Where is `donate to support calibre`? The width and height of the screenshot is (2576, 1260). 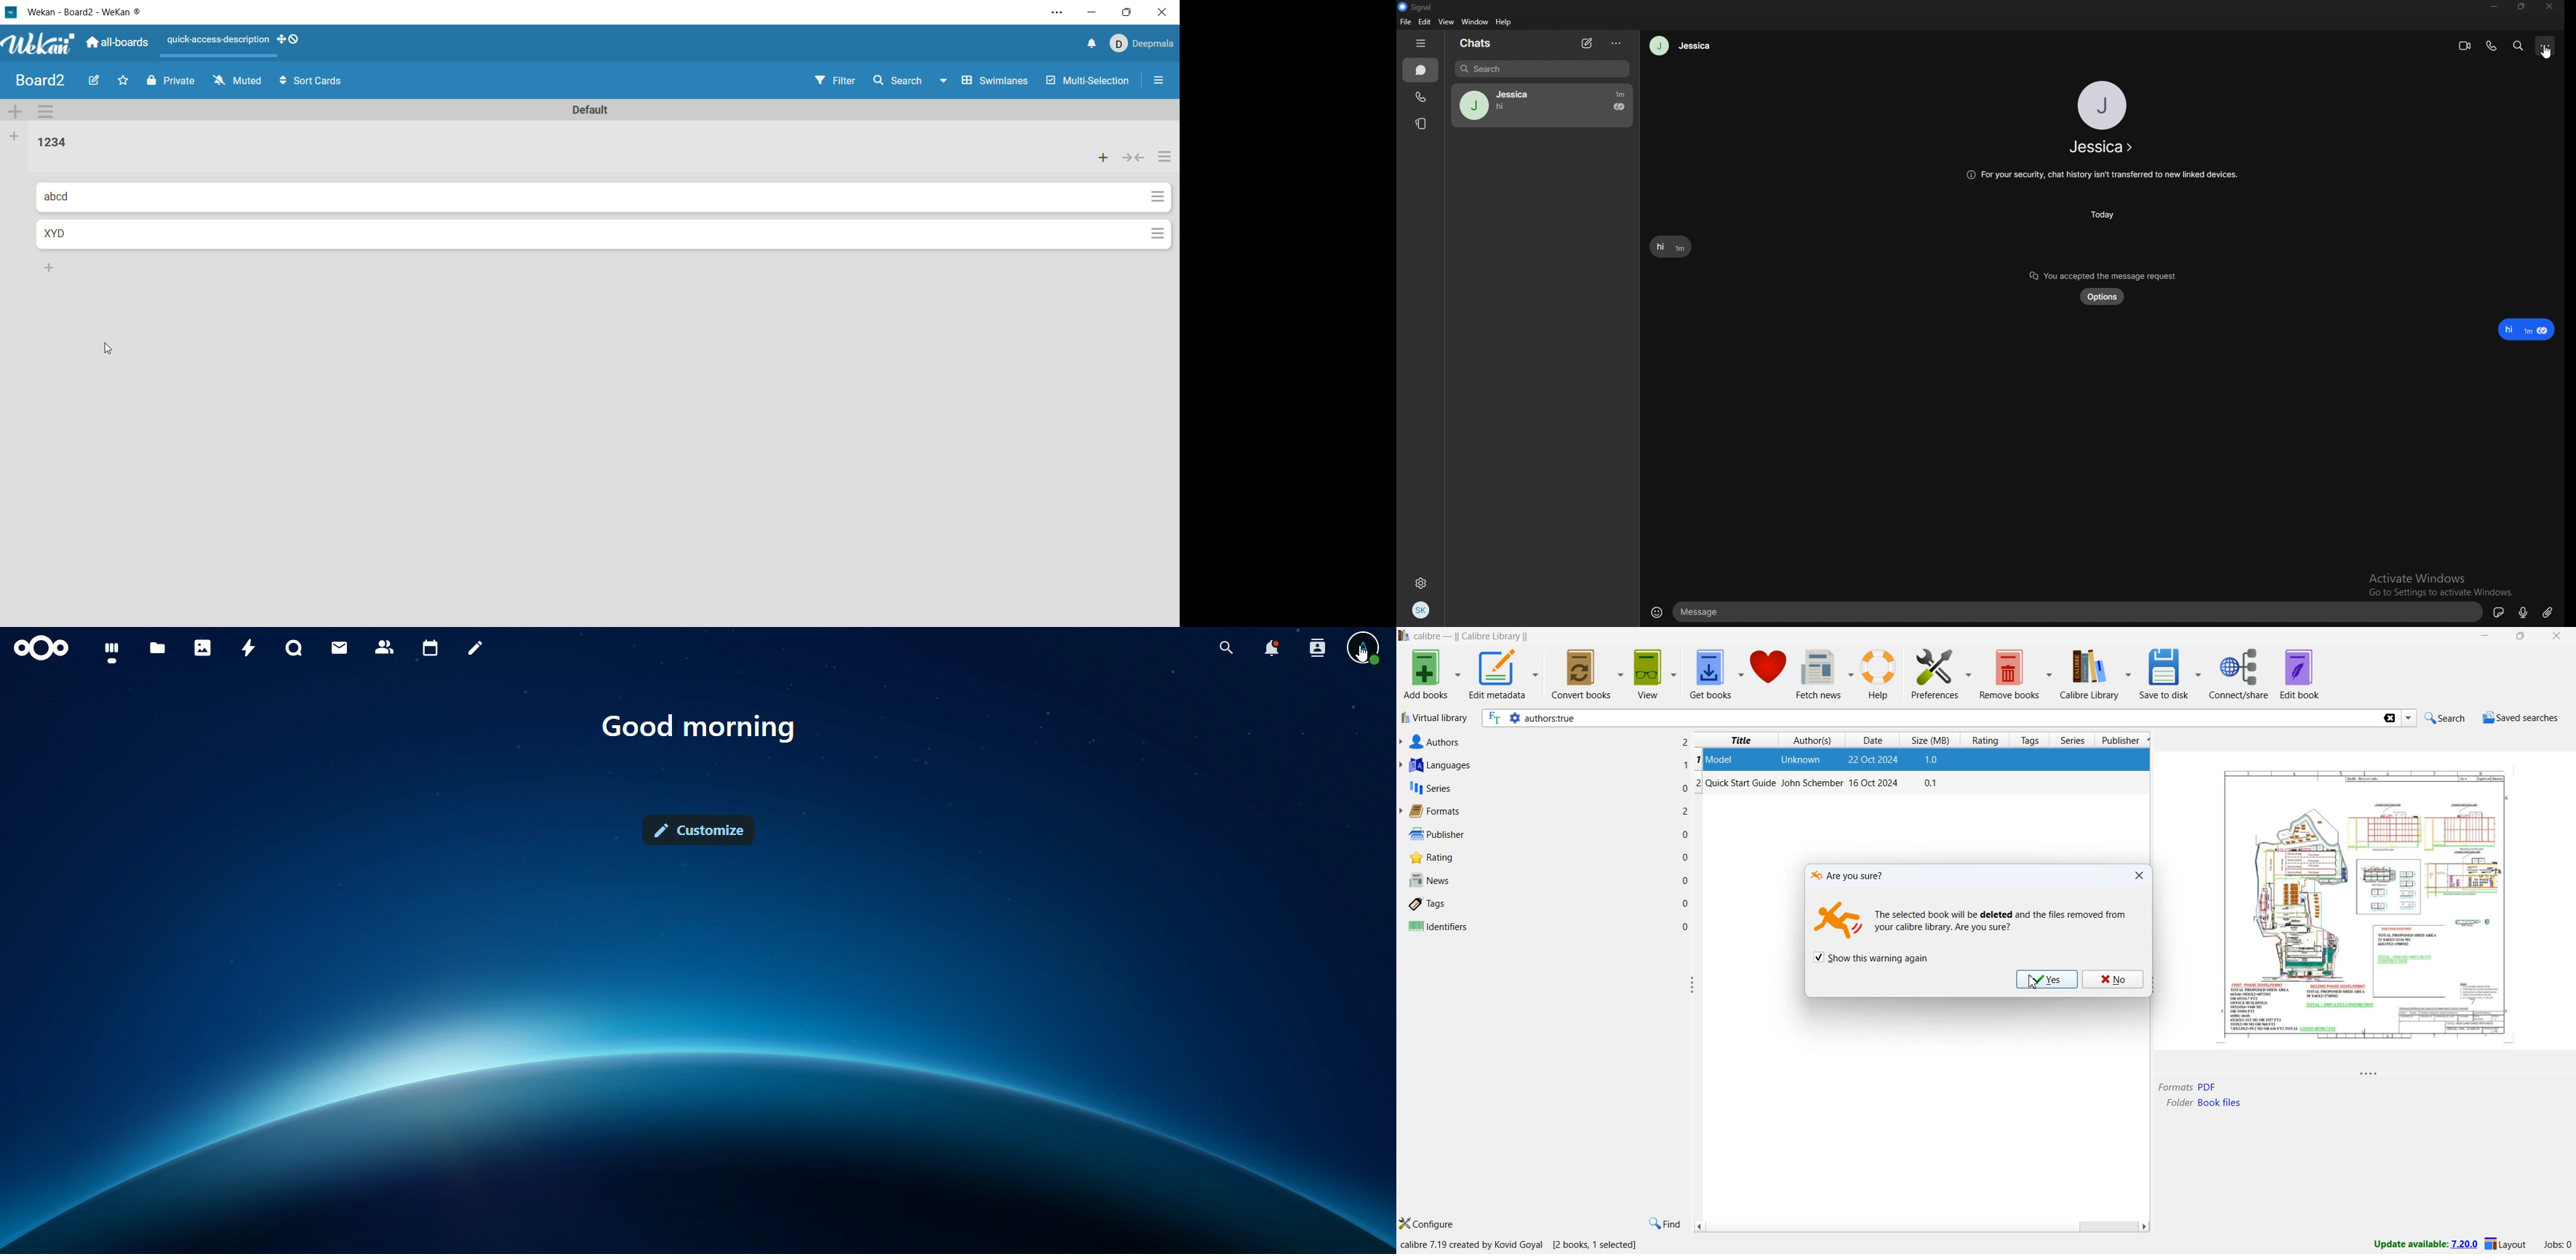 donate to support calibre is located at coordinates (1770, 670).